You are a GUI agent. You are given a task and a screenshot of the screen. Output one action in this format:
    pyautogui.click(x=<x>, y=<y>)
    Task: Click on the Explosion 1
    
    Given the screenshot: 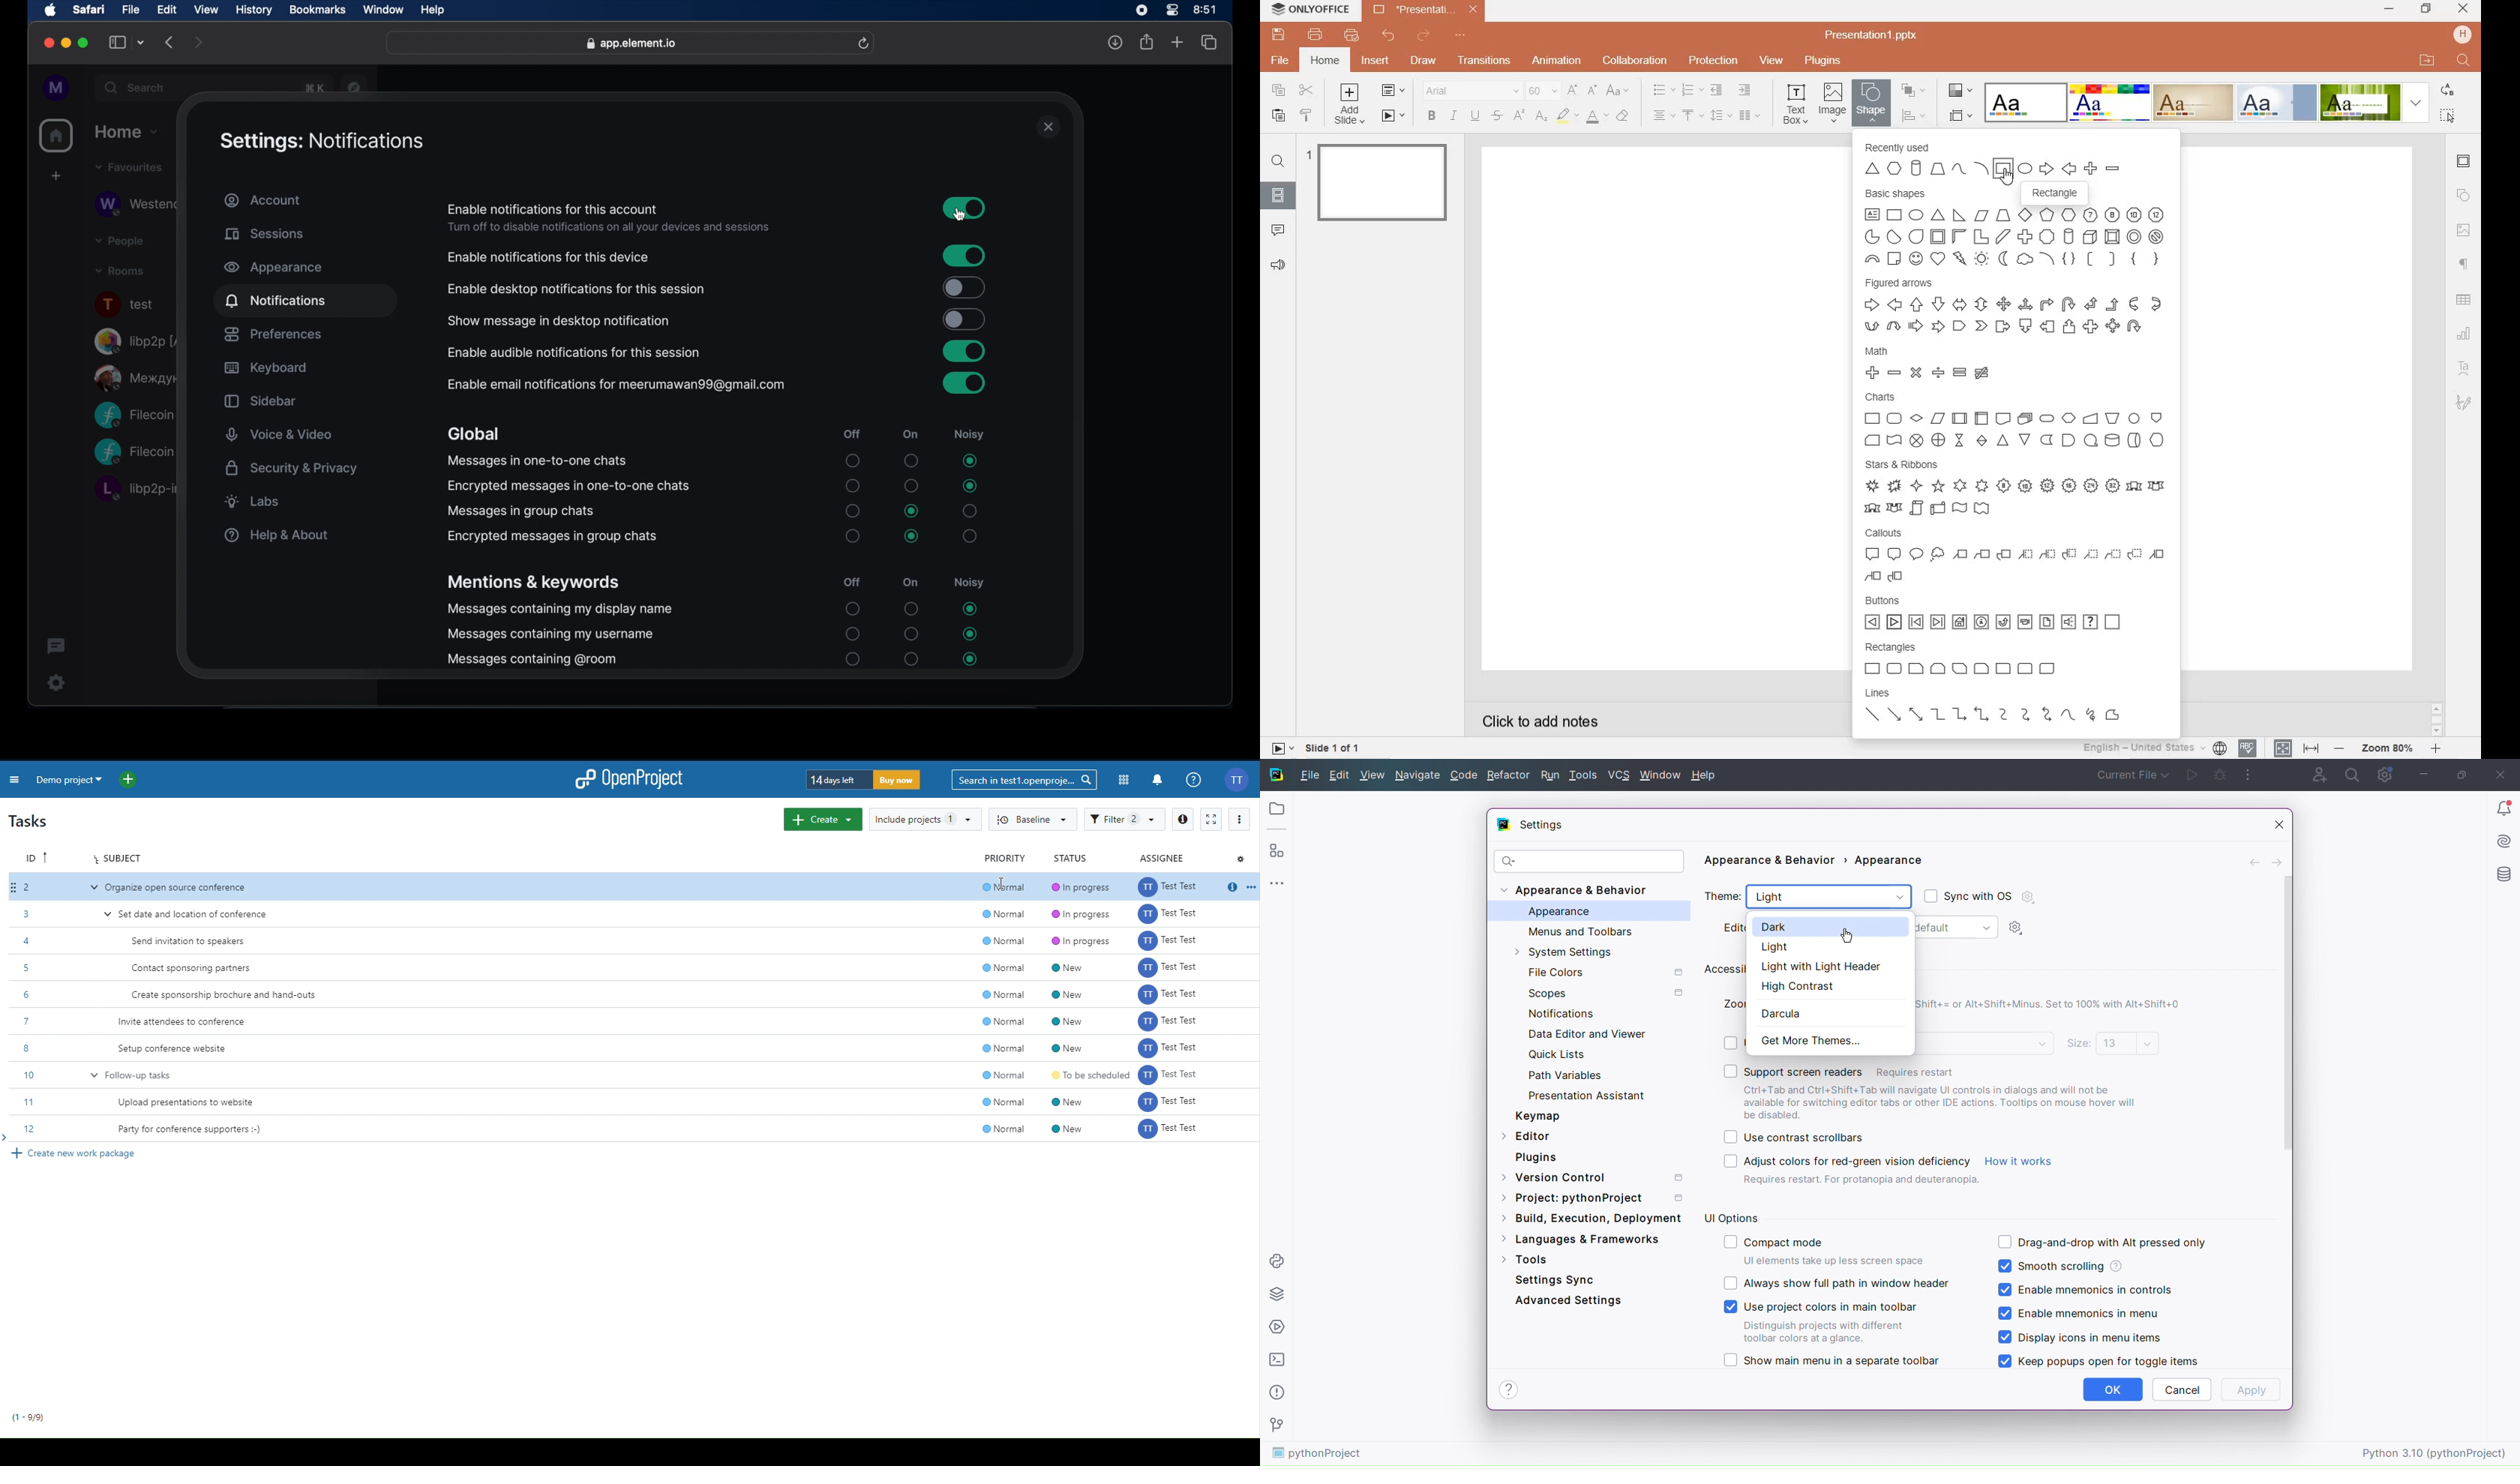 What is the action you would take?
    pyautogui.click(x=1873, y=486)
    